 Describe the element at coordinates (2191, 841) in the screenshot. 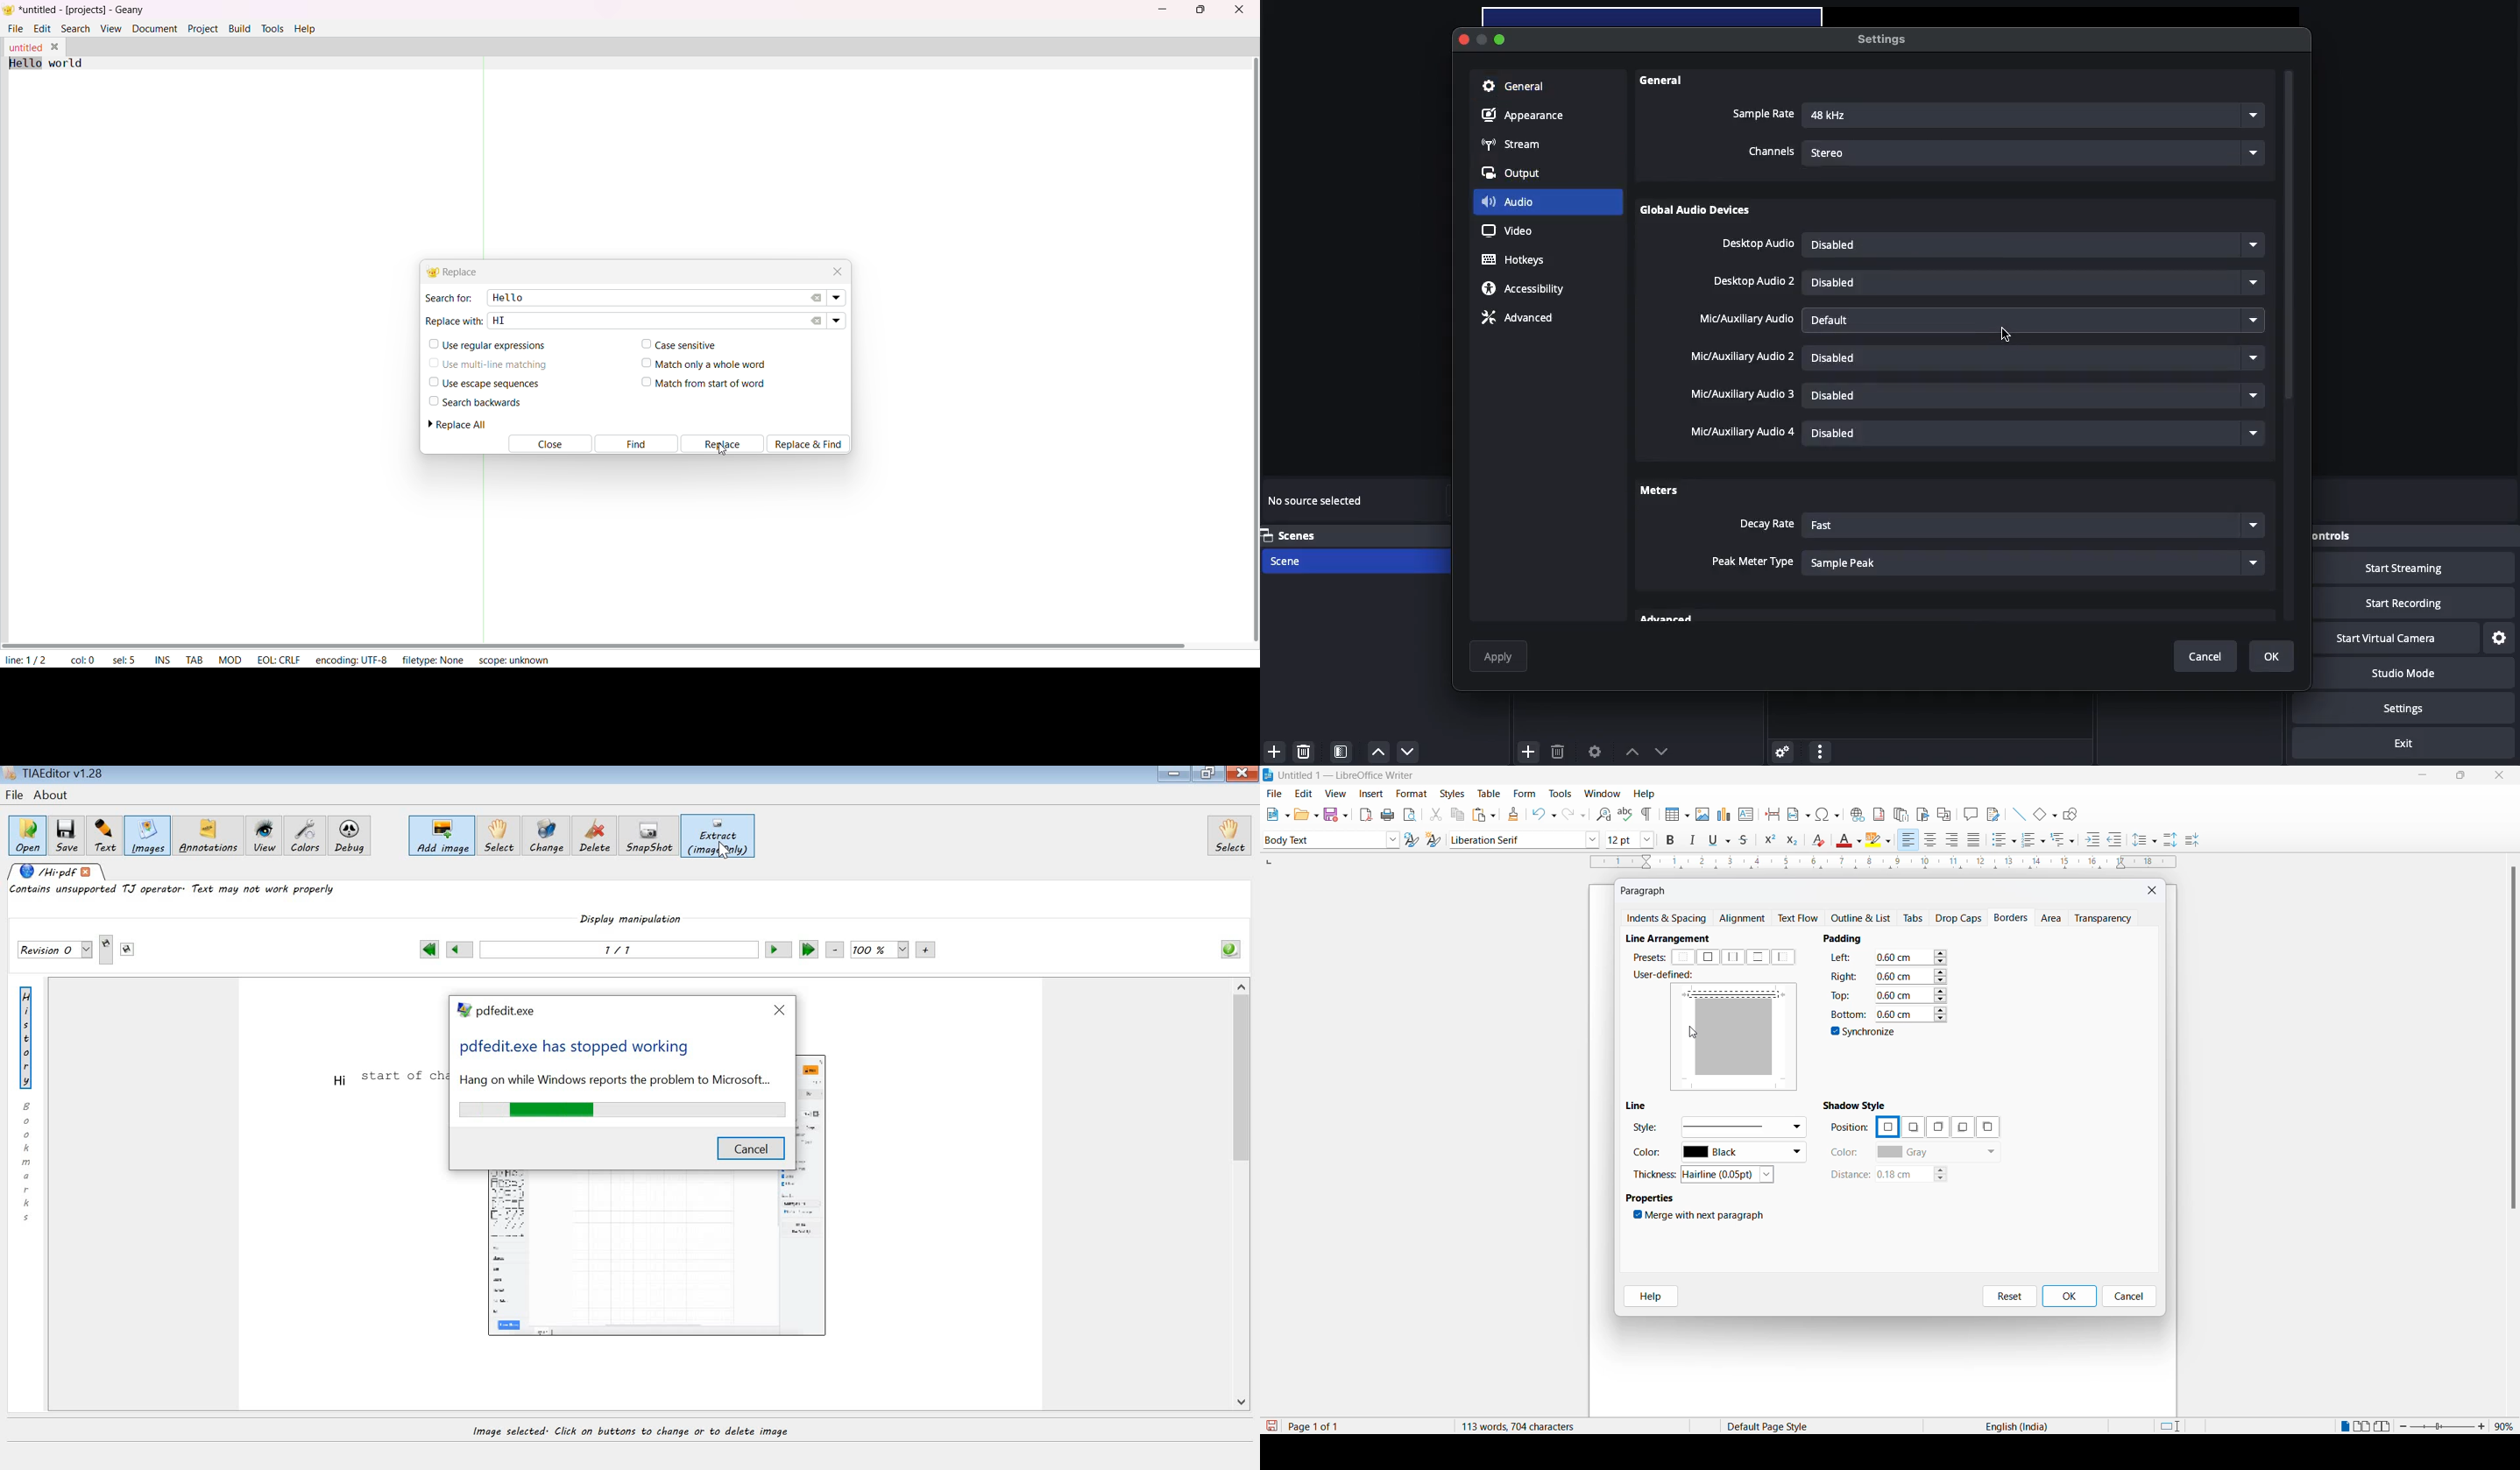

I see `decrease paragraph spacing` at that location.